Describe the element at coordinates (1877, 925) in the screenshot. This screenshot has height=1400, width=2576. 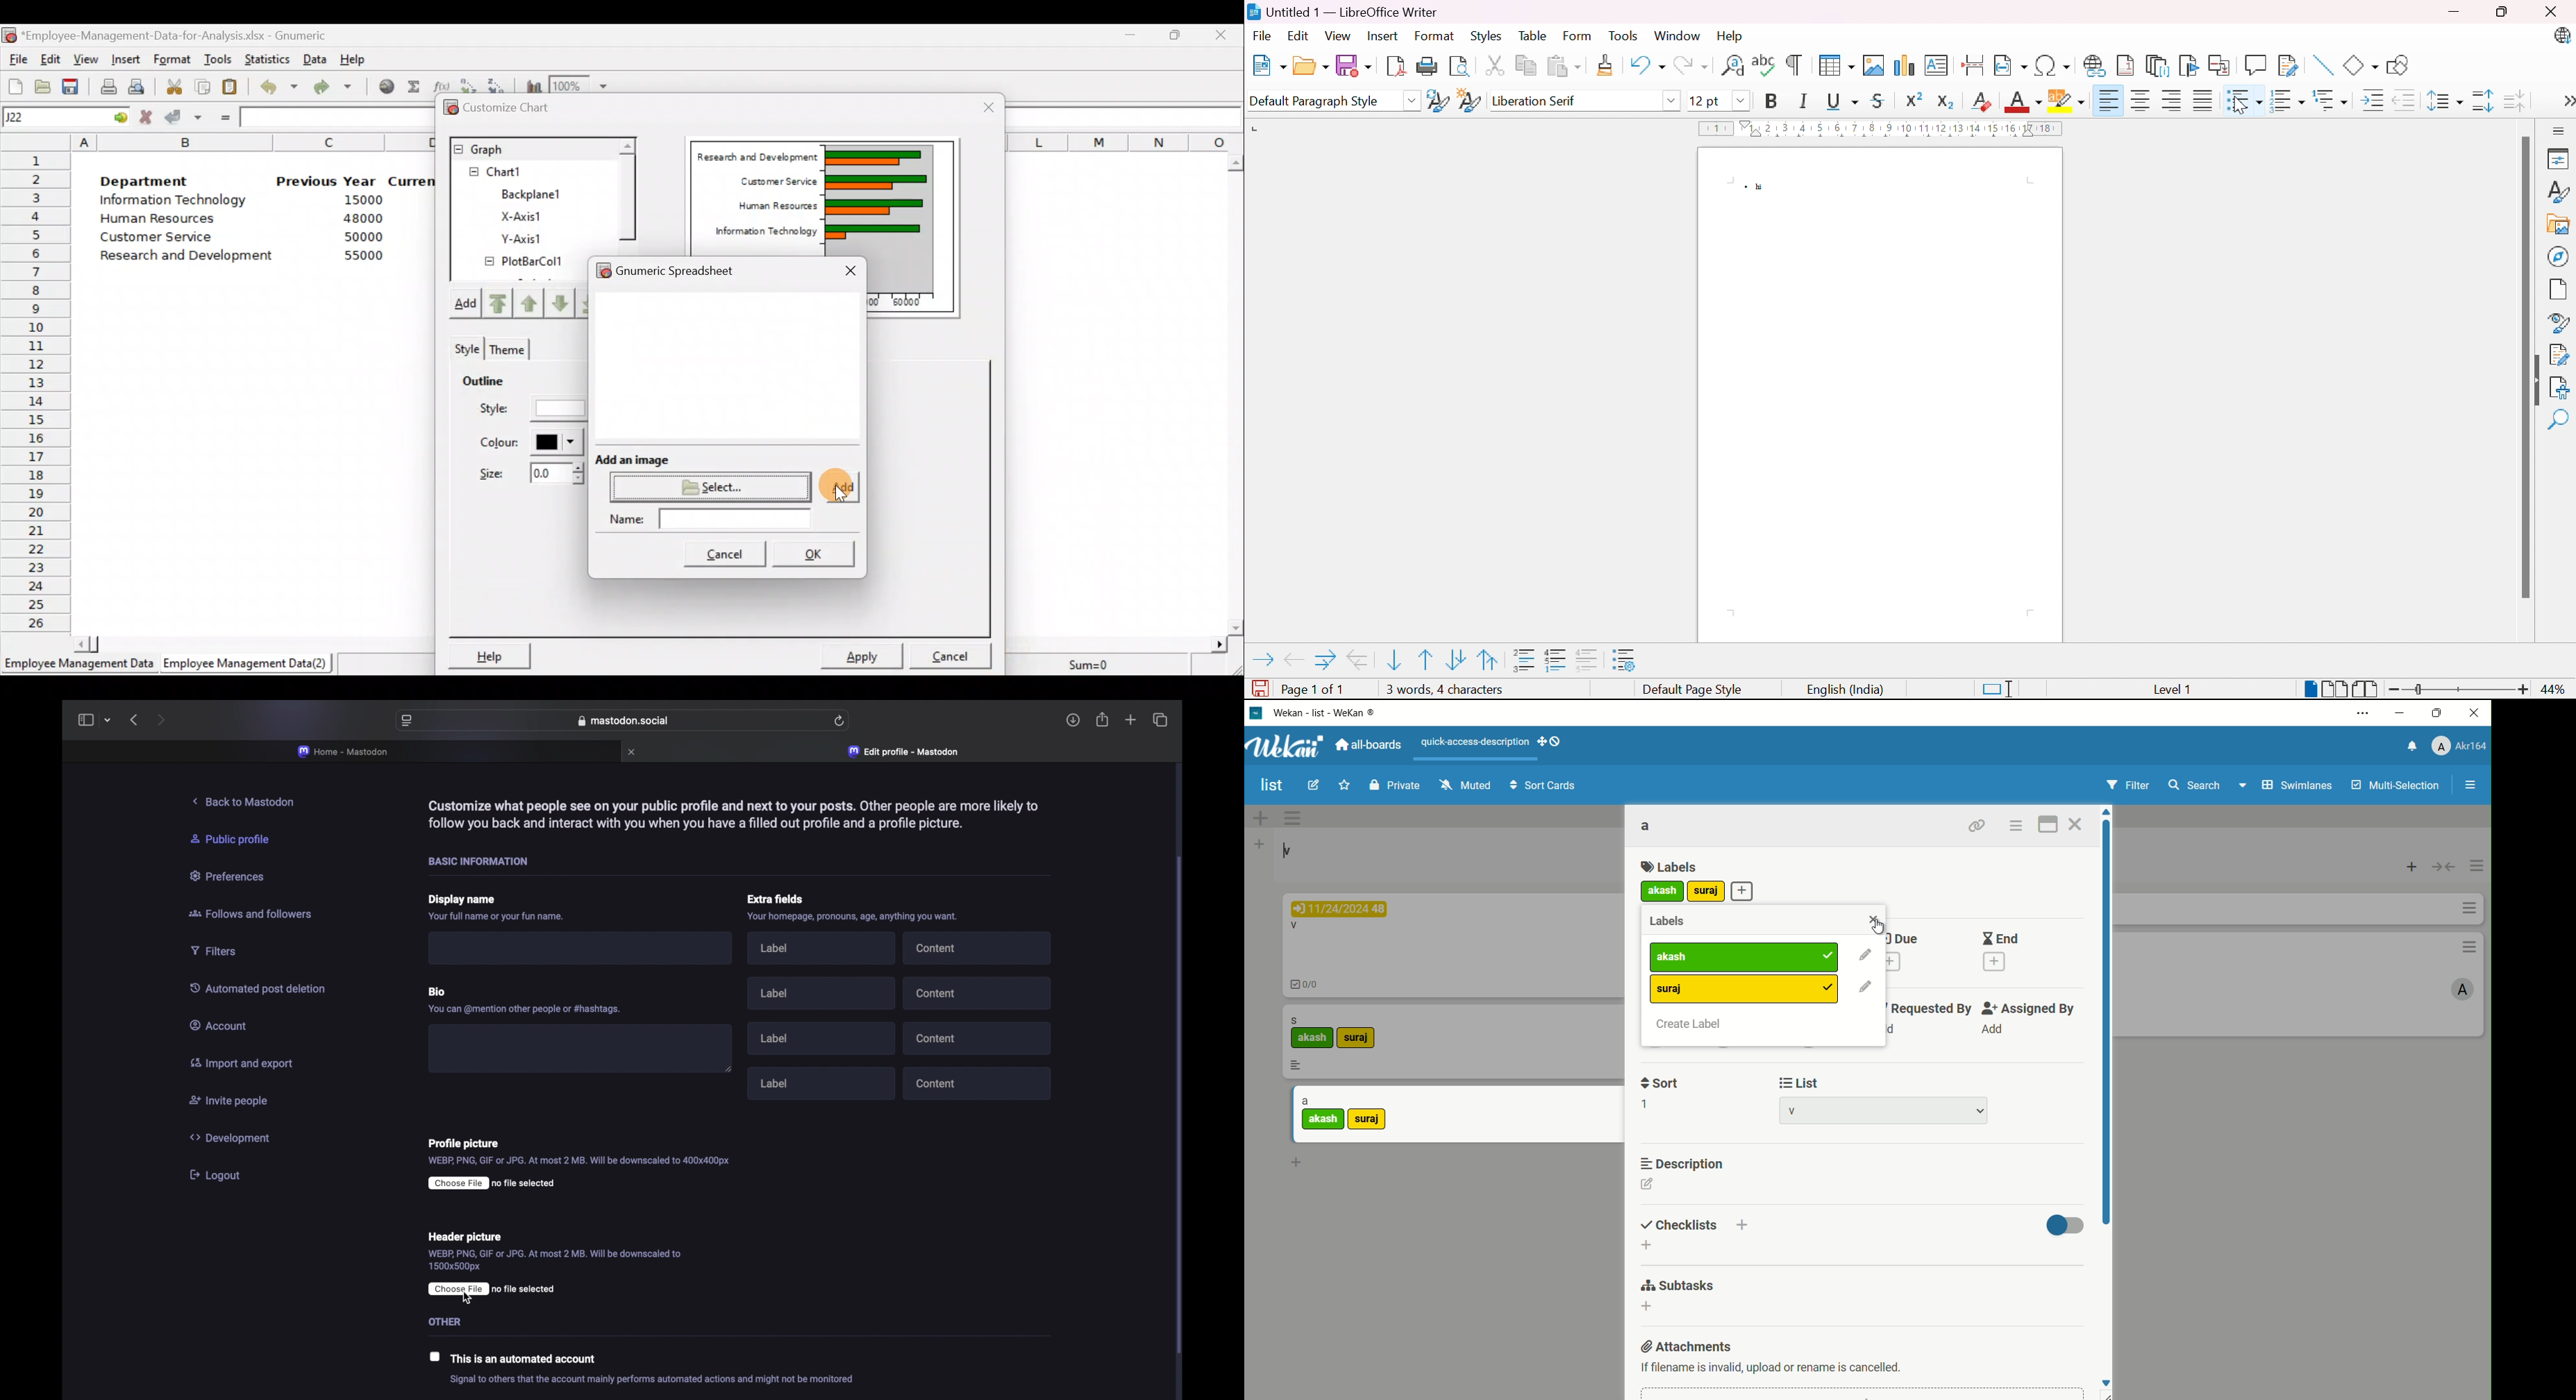
I see `cursor` at that location.